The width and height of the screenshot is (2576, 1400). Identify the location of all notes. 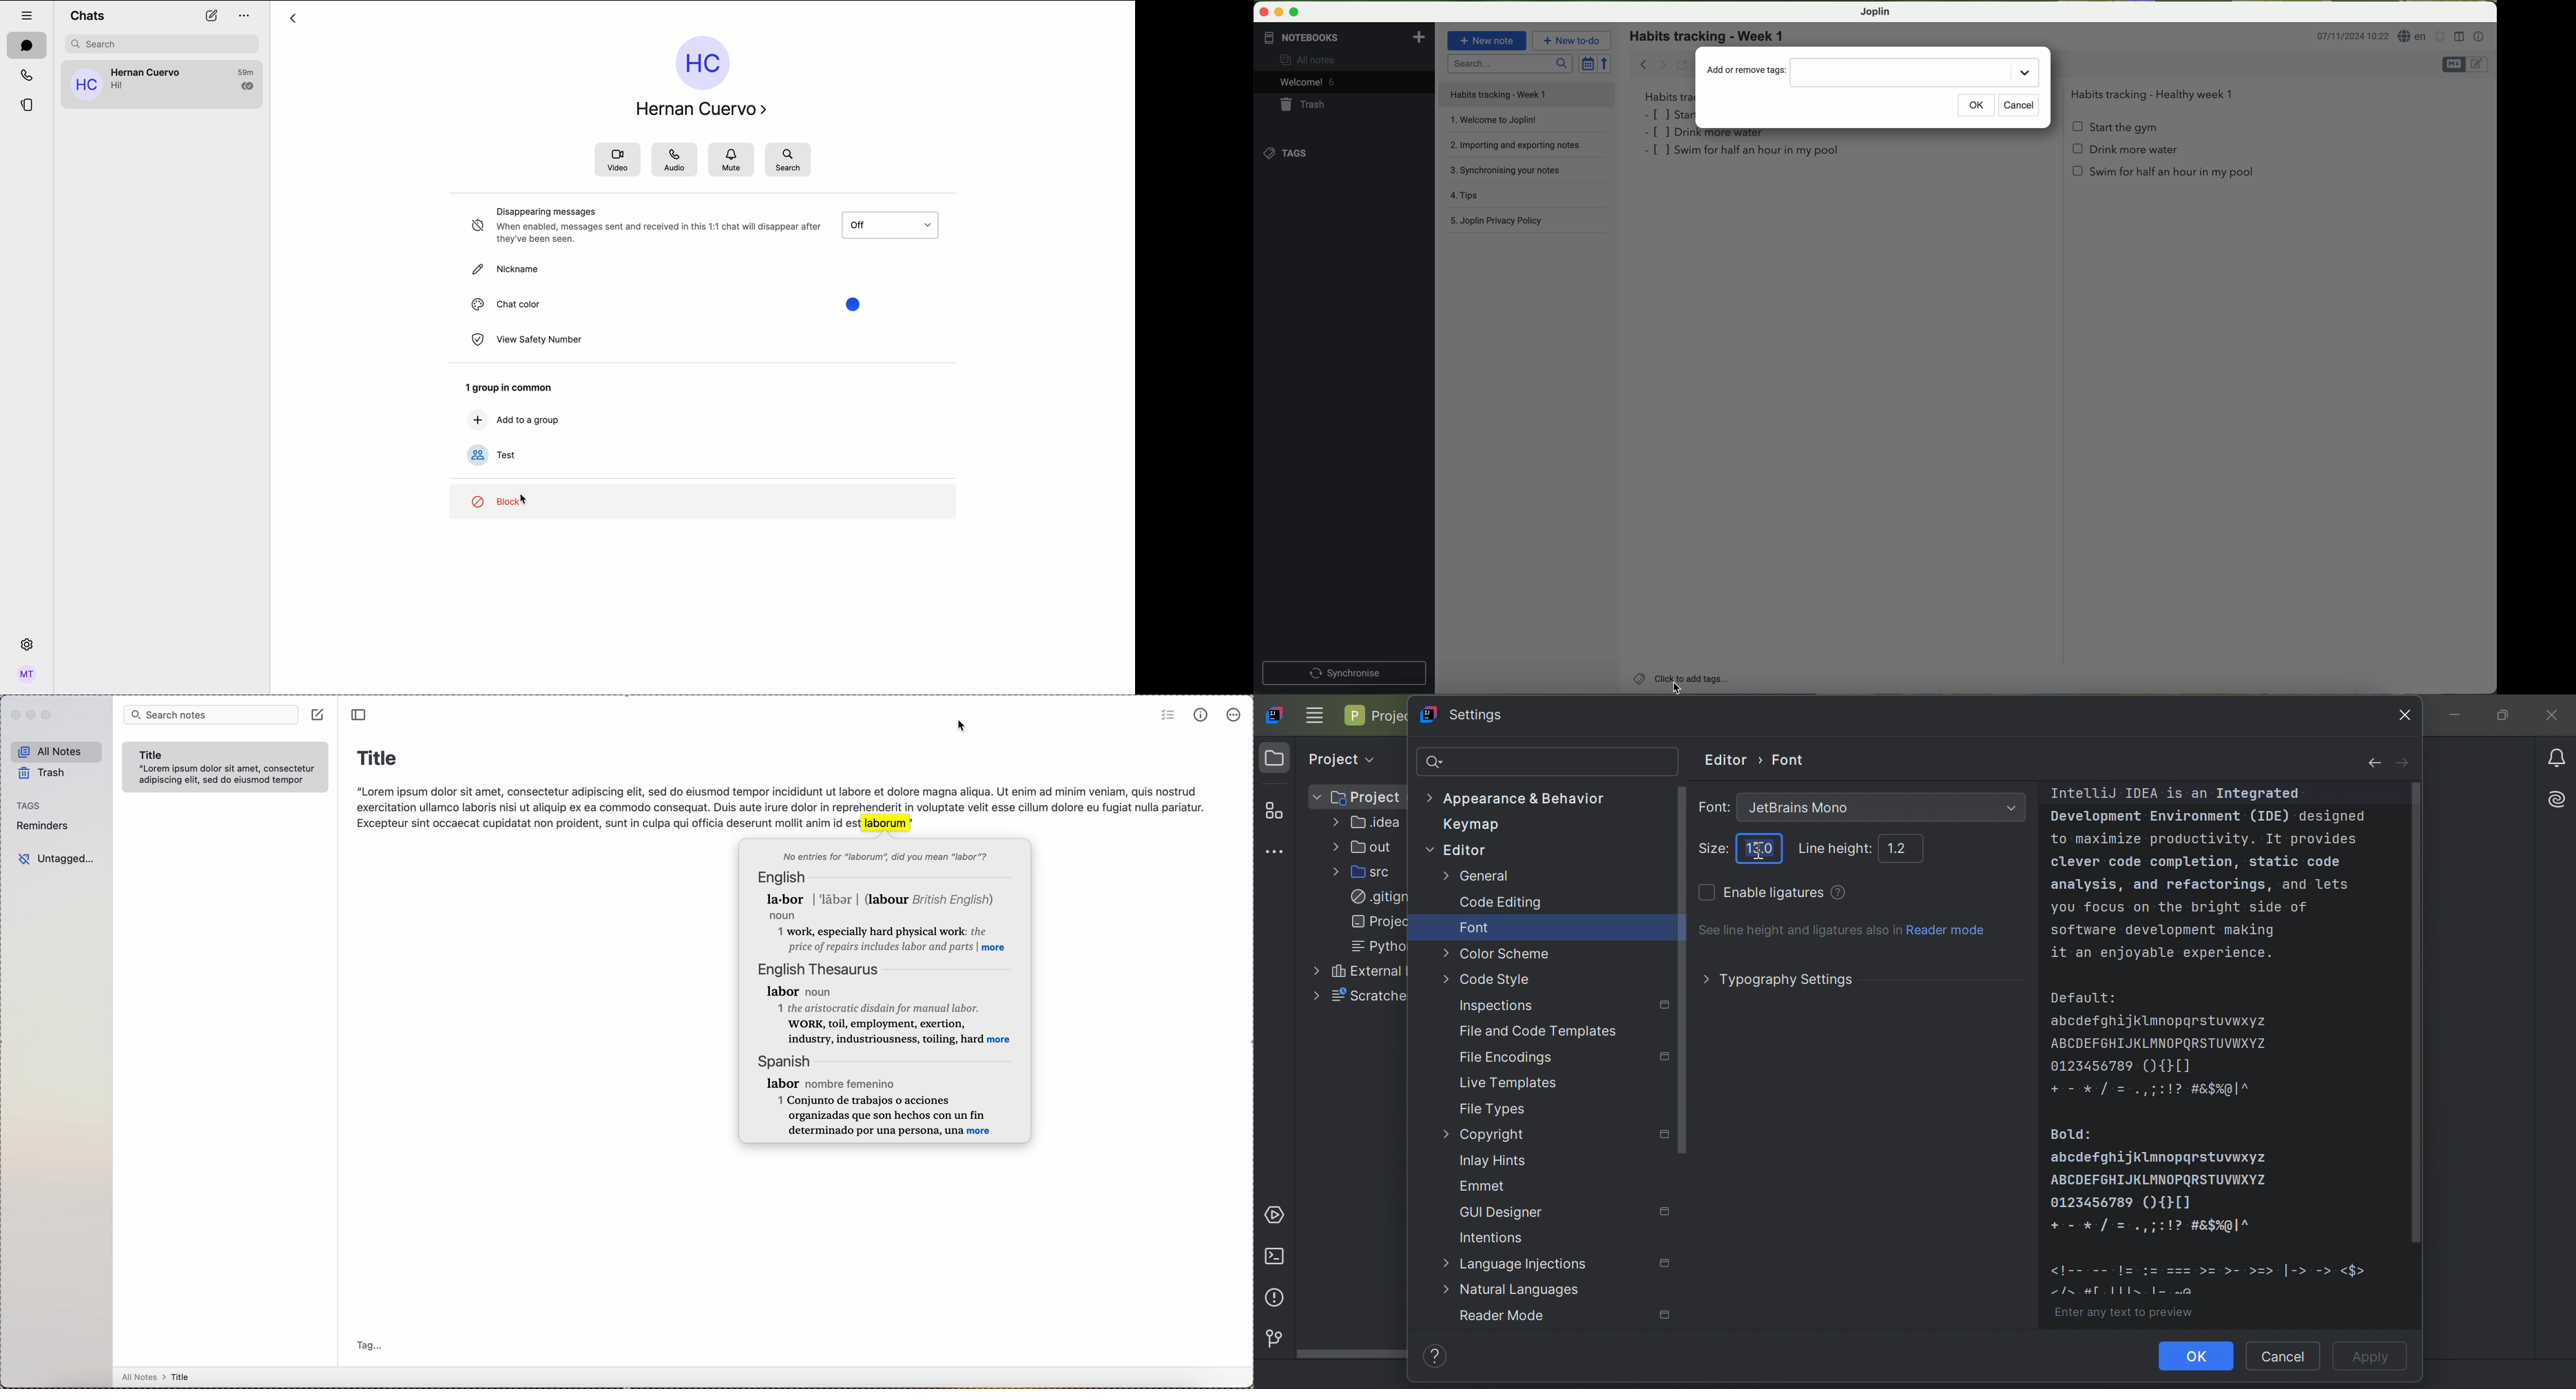
(161, 1377).